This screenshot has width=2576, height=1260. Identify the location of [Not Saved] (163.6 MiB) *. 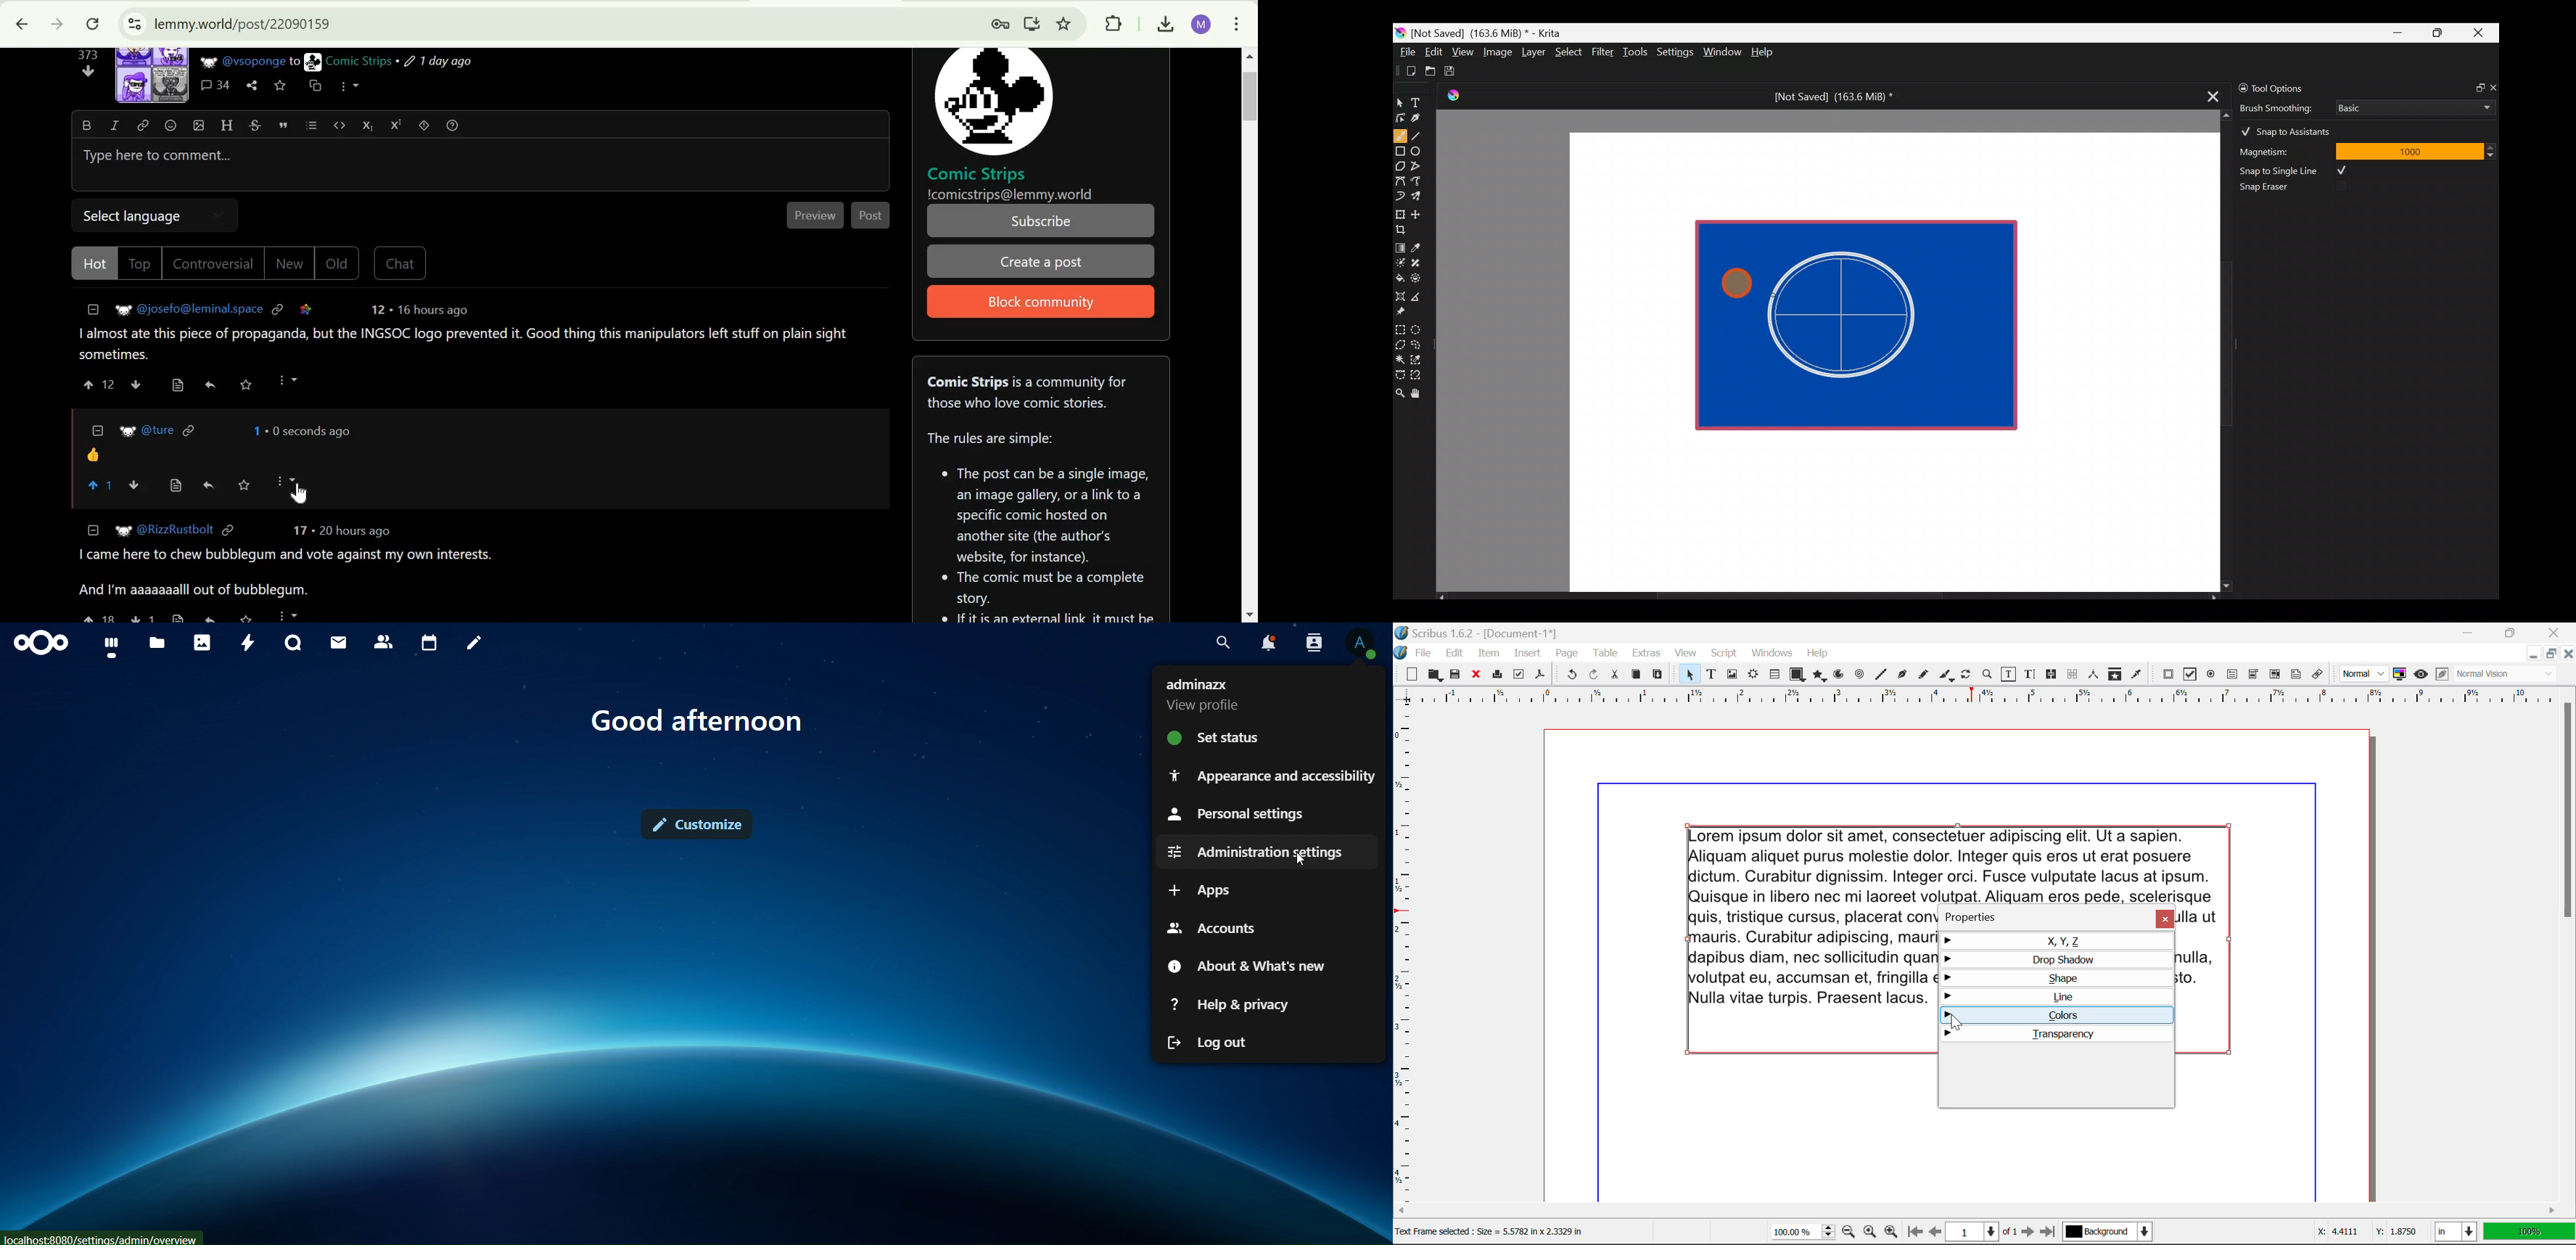
(1829, 97).